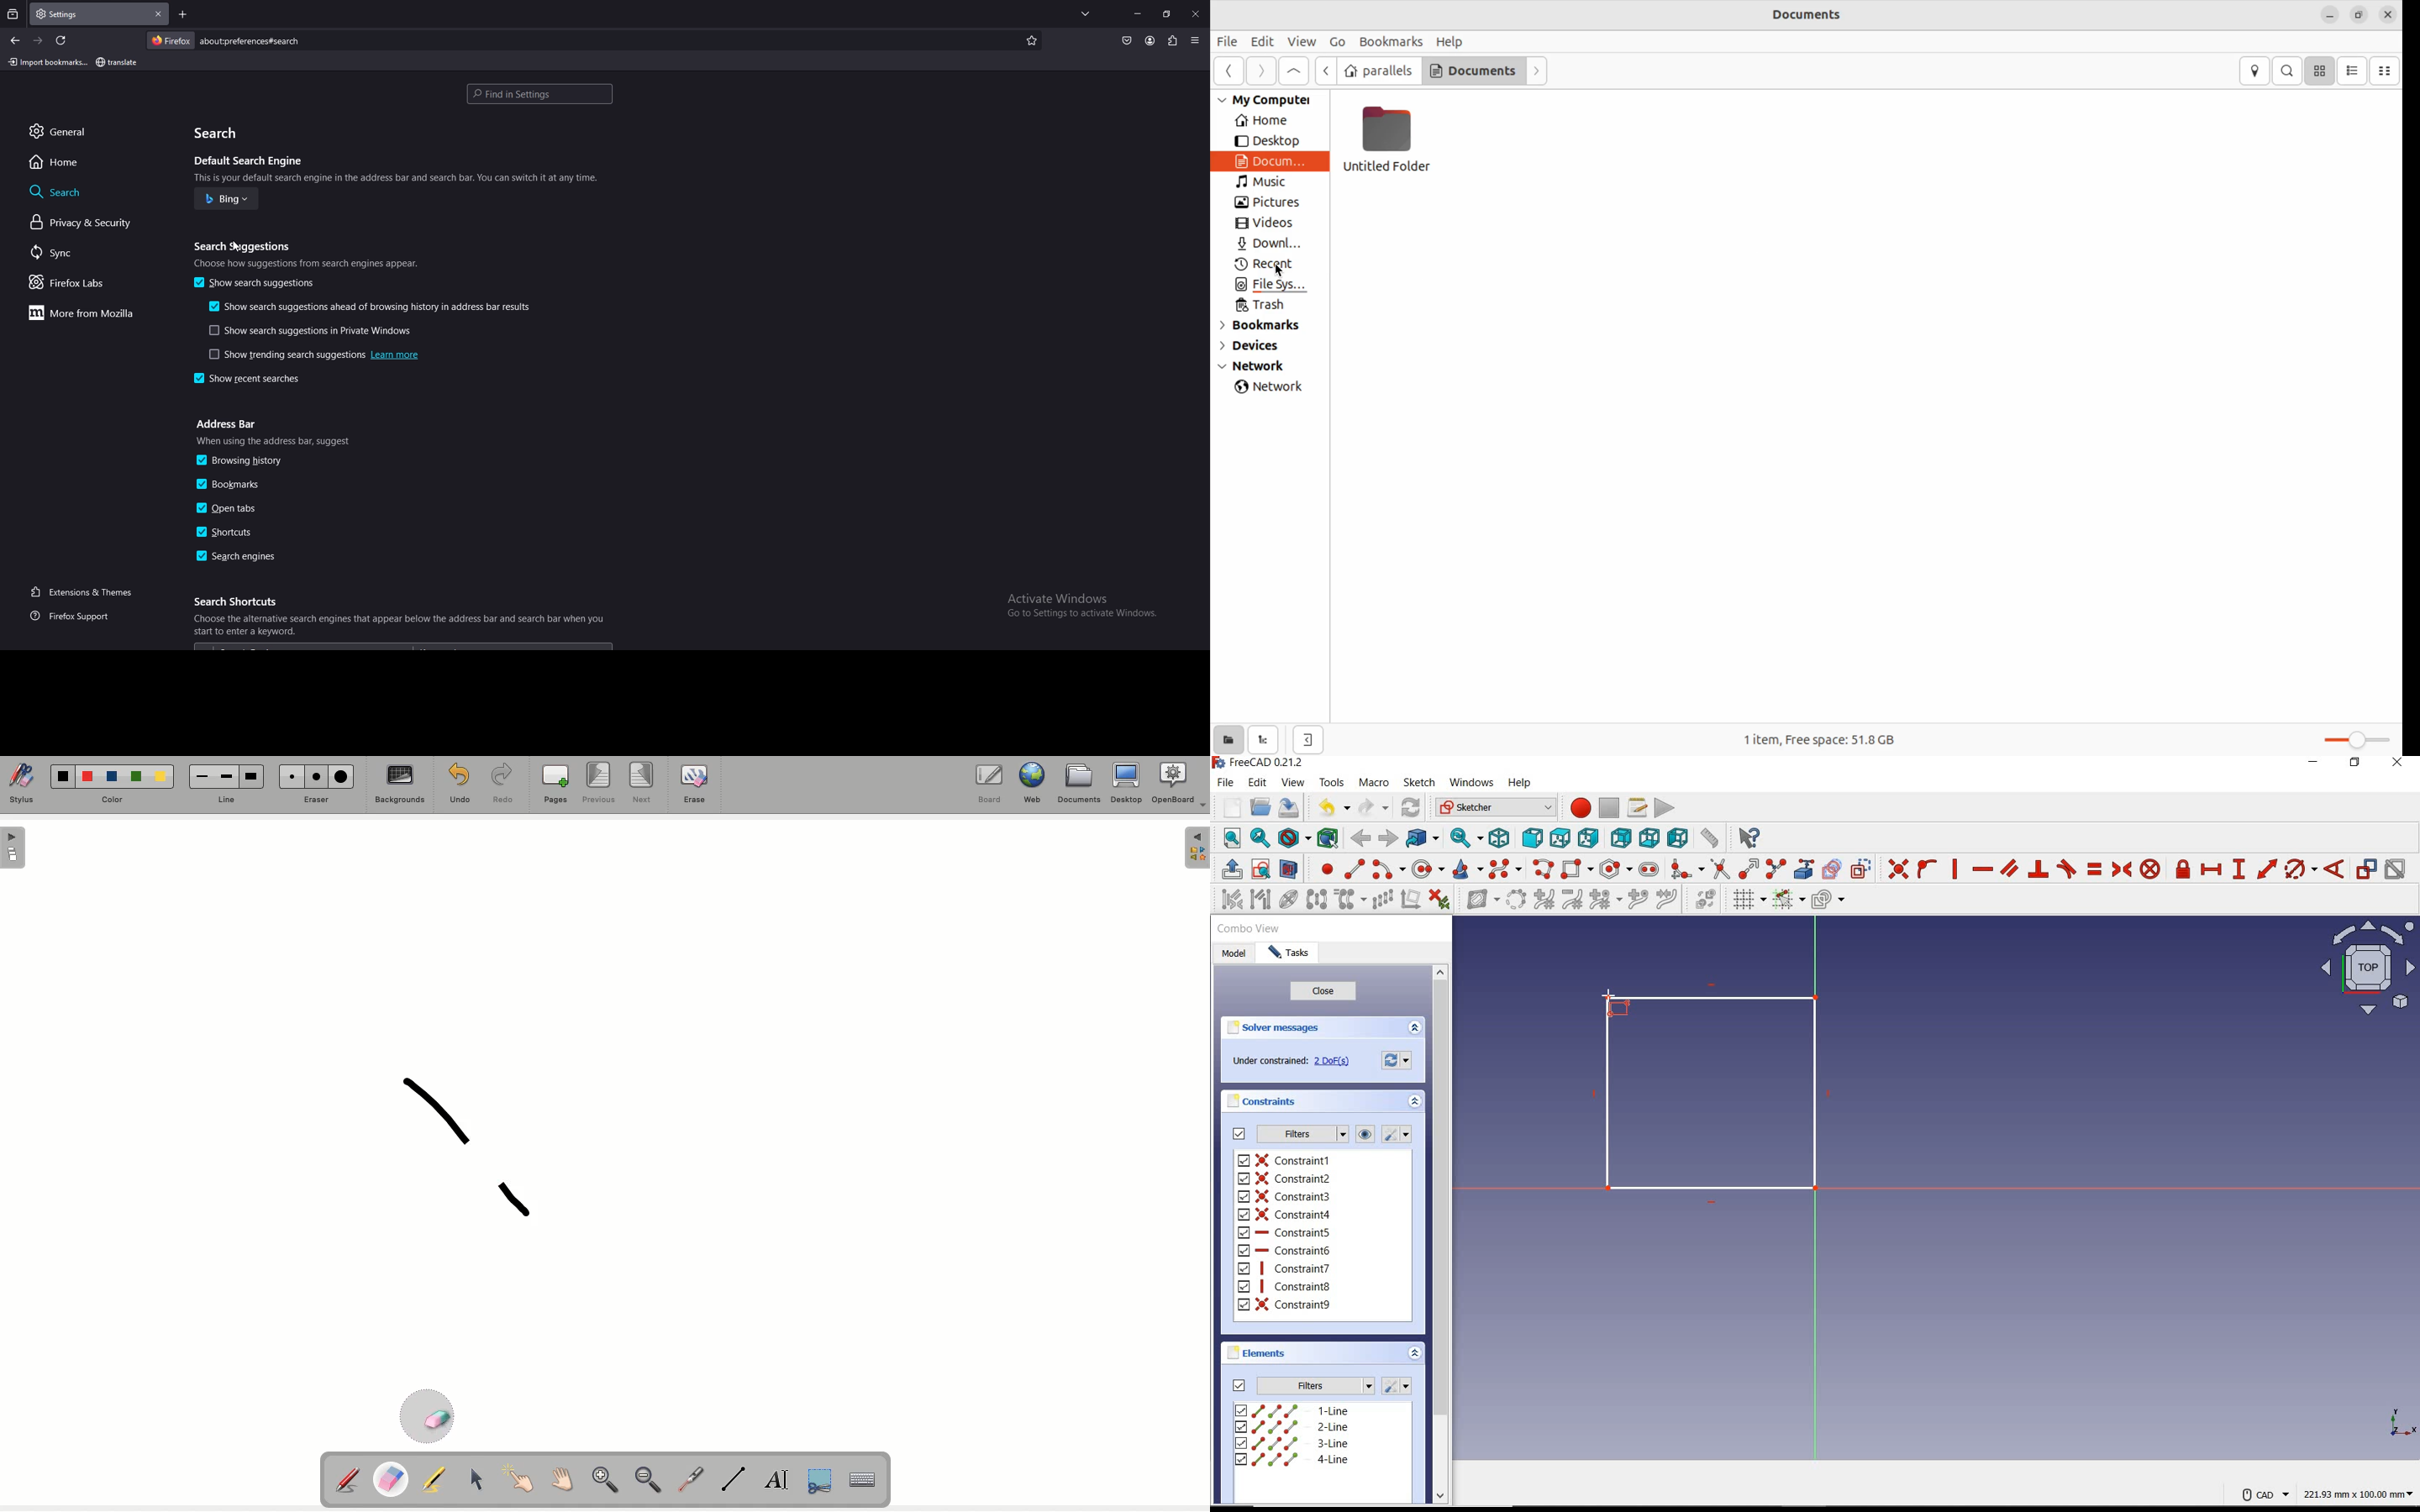 The width and height of the screenshot is (2436, 1512). I want to click on expand, so click(1415, 1028).